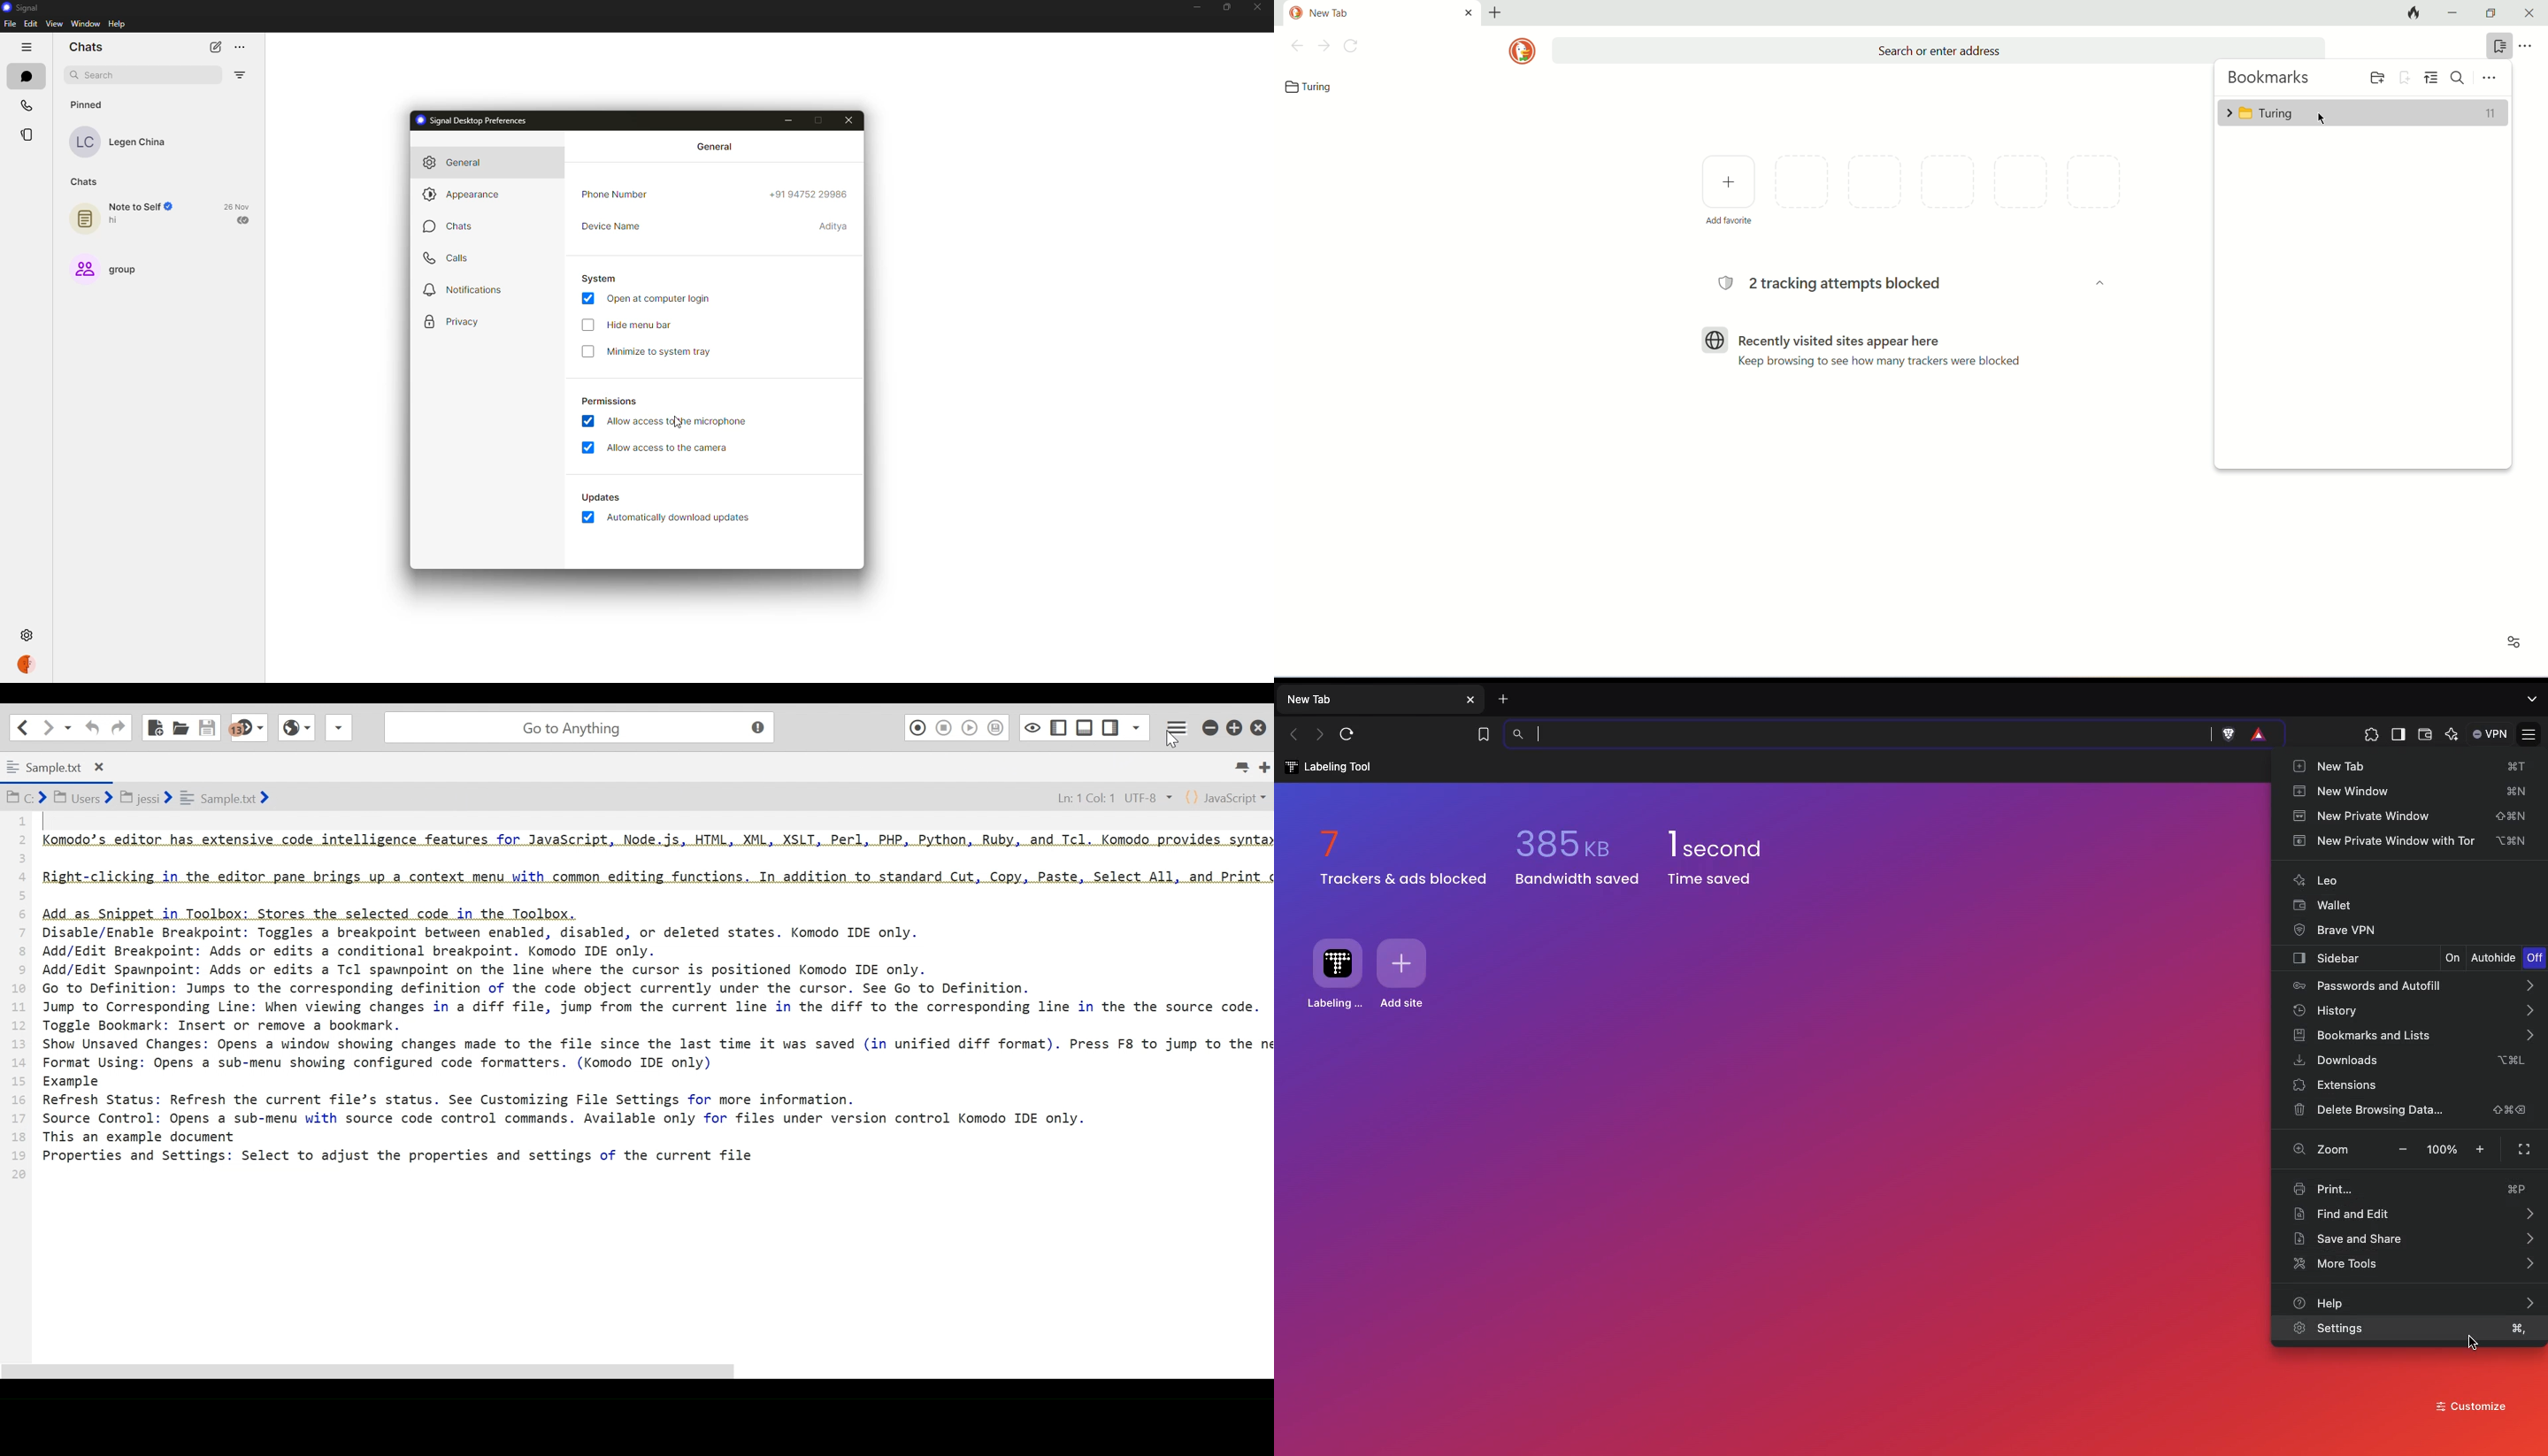 This screenshot has width=2548, height=1456. Describe the element at coordinates (86, 25) in the screenshot. I see `window` at that location.